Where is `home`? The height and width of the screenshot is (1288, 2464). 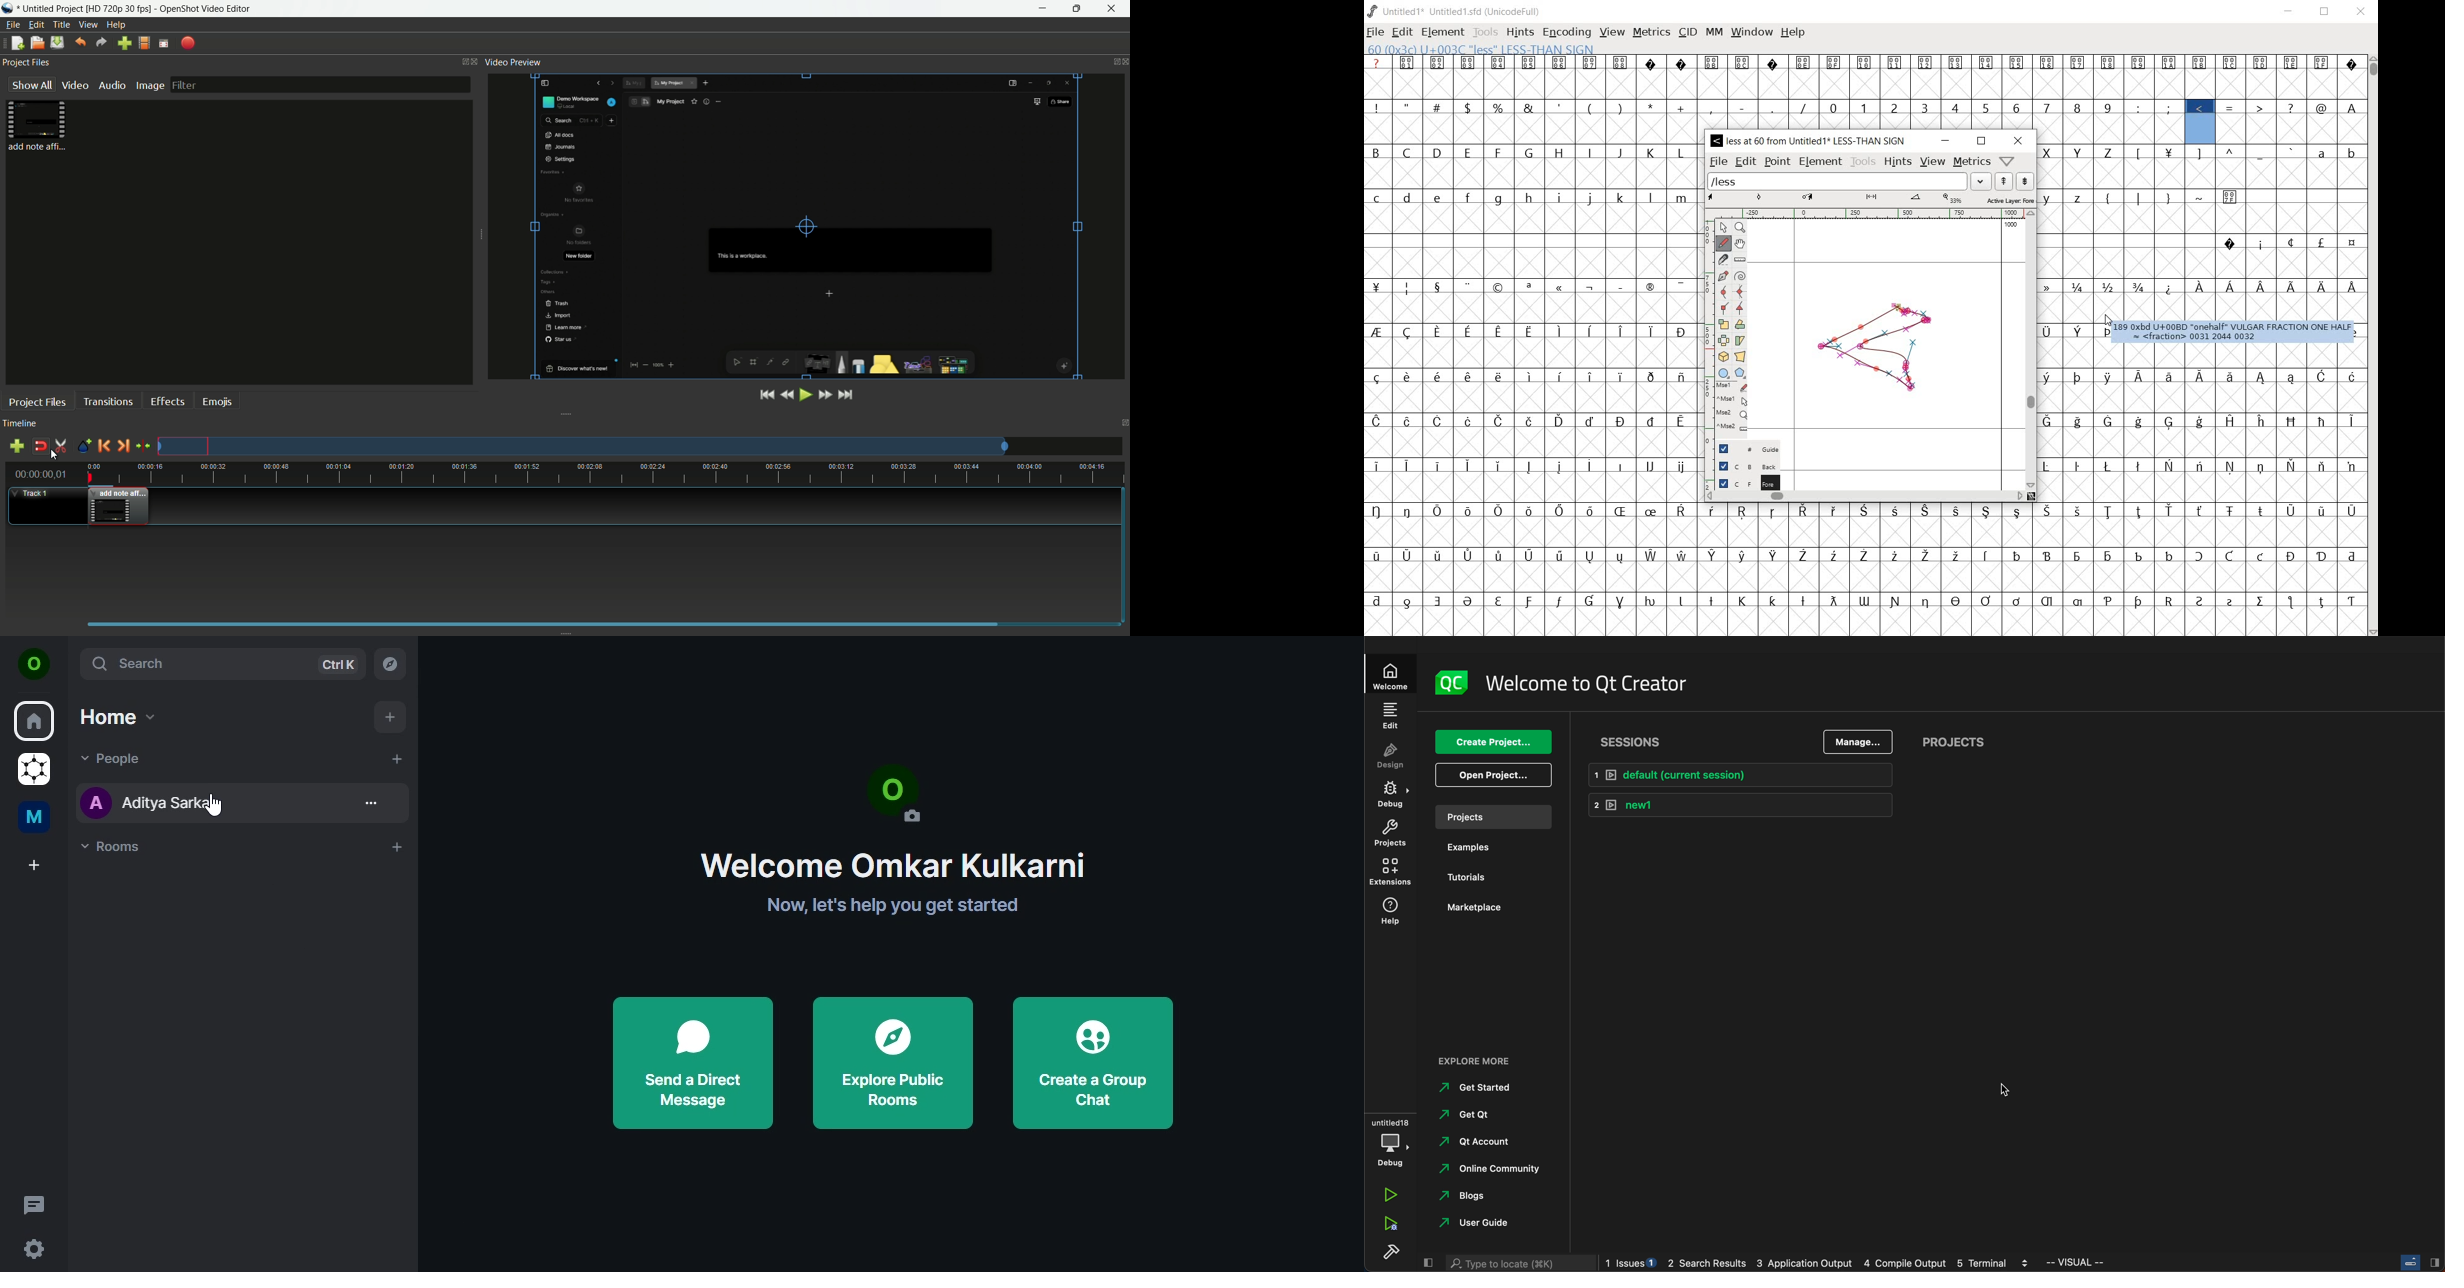
home is located at coordinates (120, 716).